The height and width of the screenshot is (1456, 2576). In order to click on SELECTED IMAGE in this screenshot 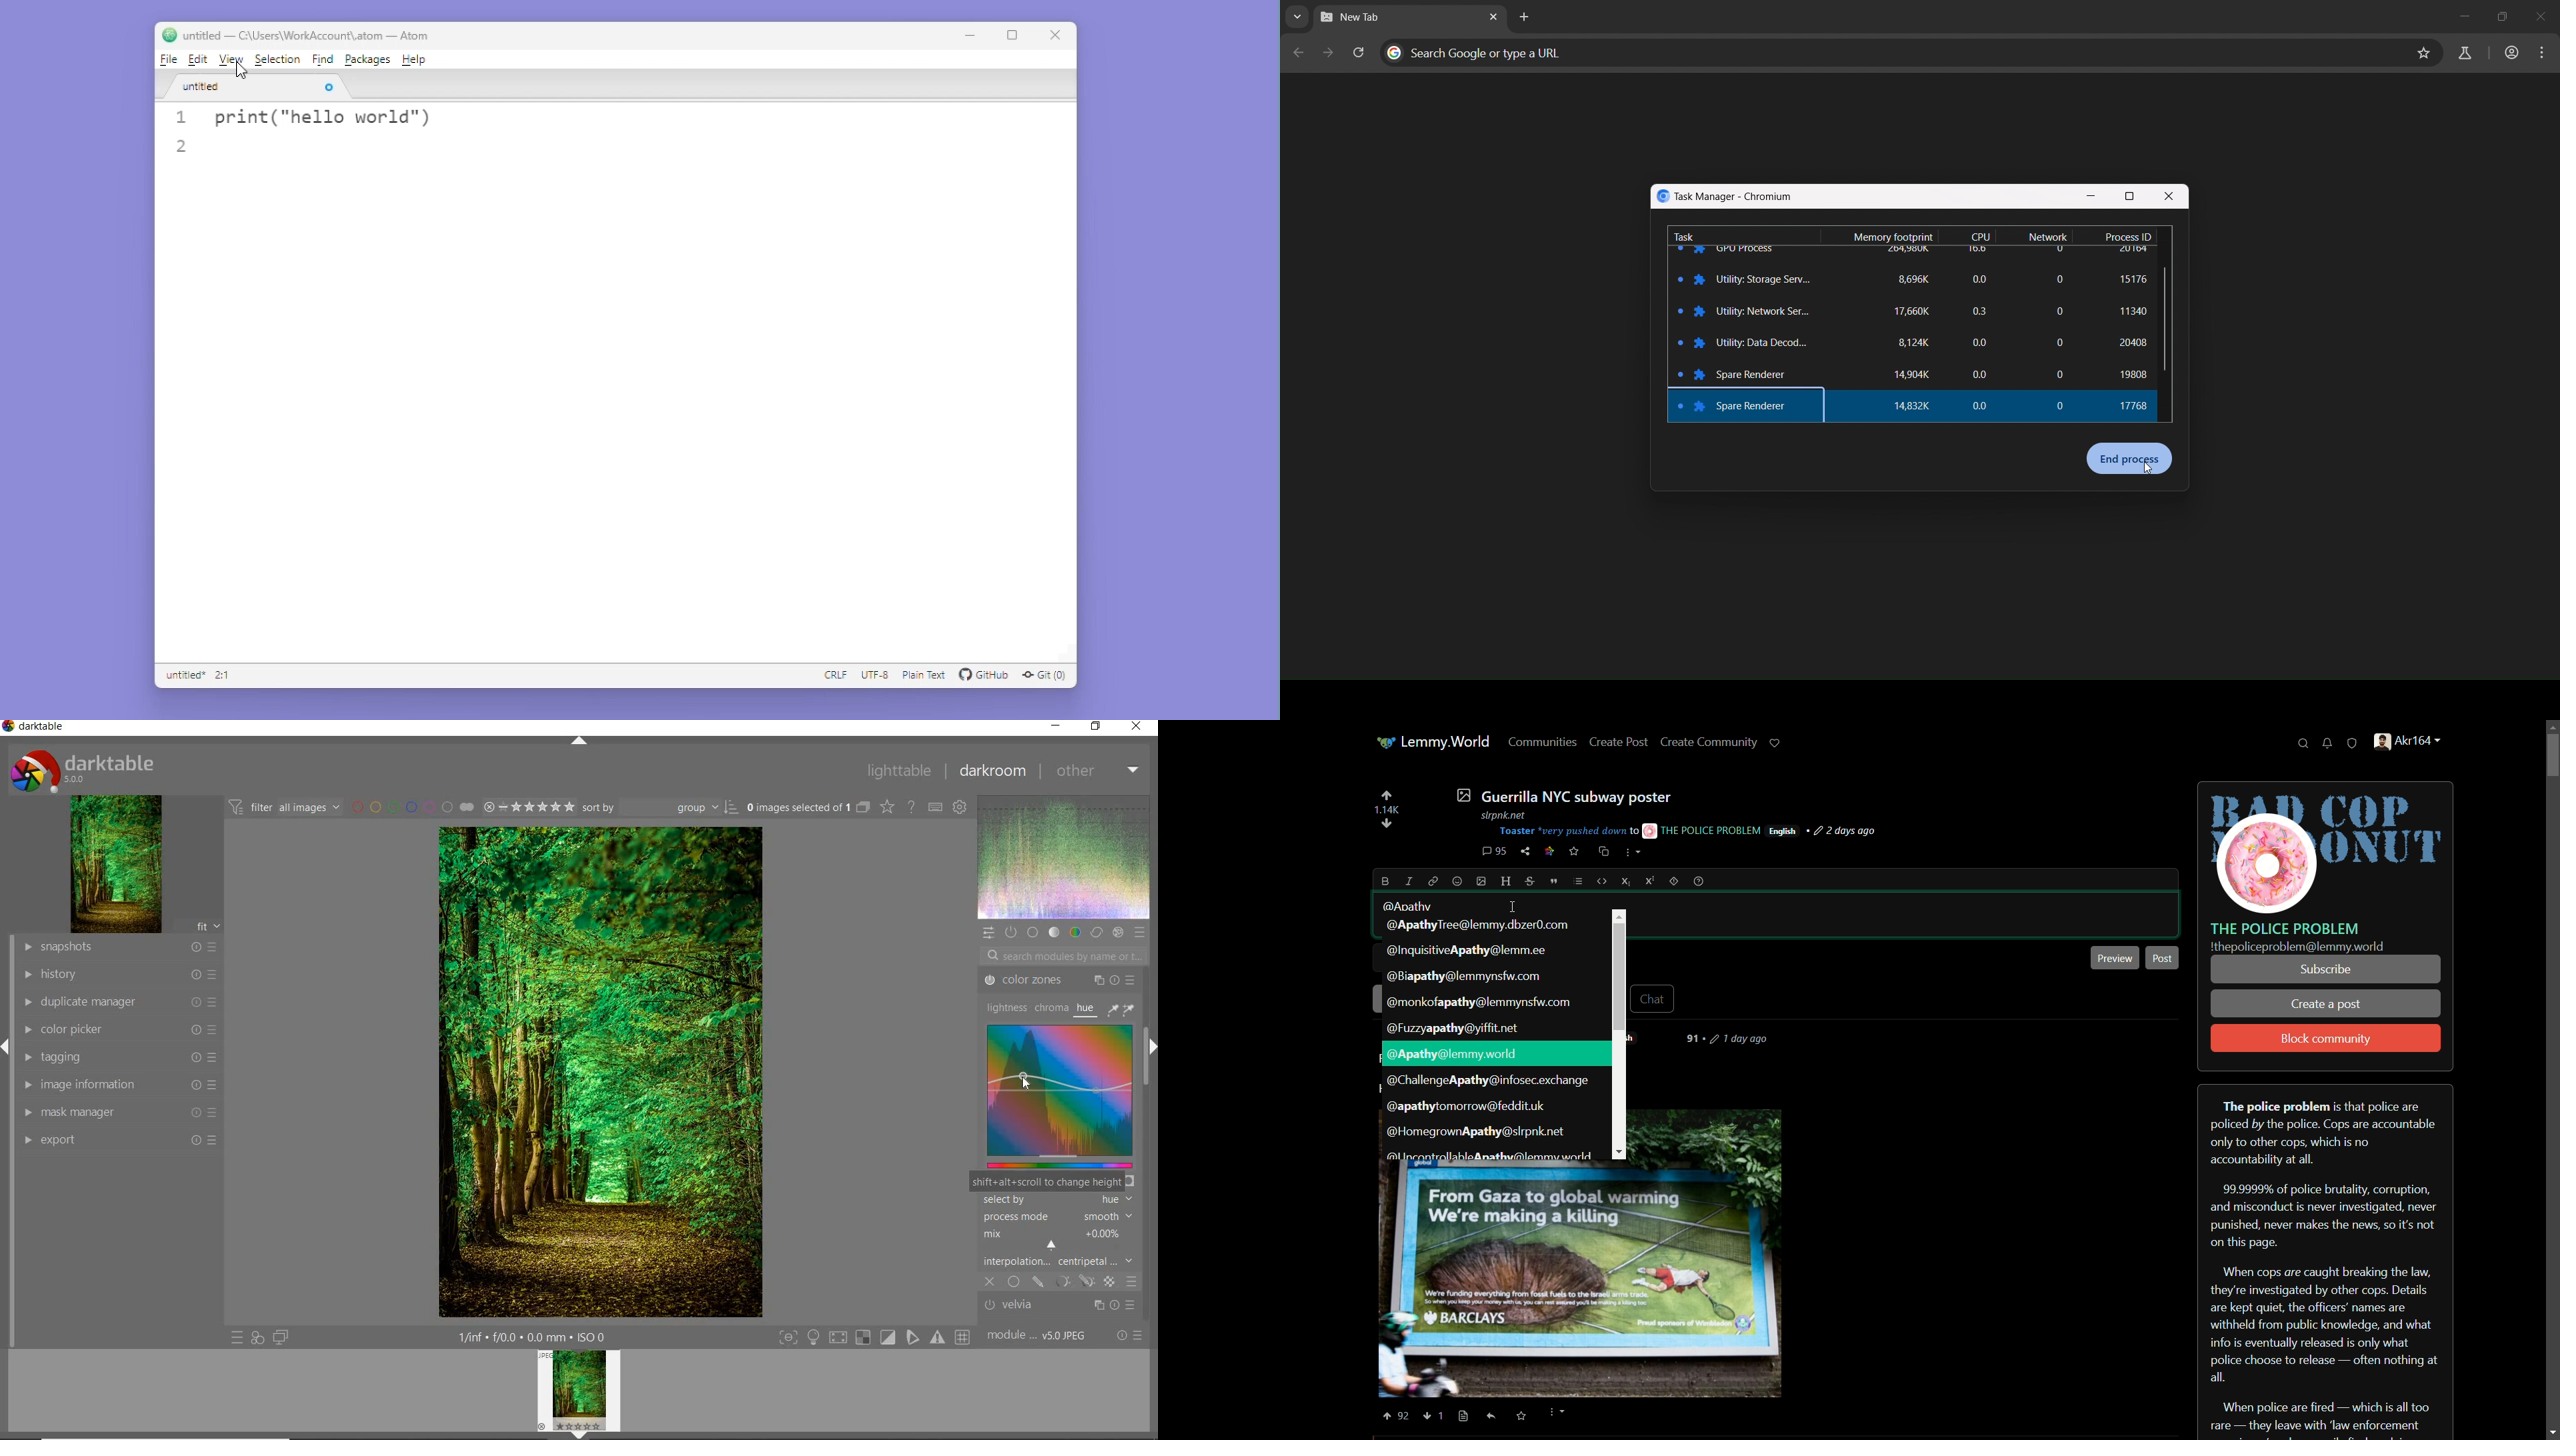, I will do `click(798, 808)`.